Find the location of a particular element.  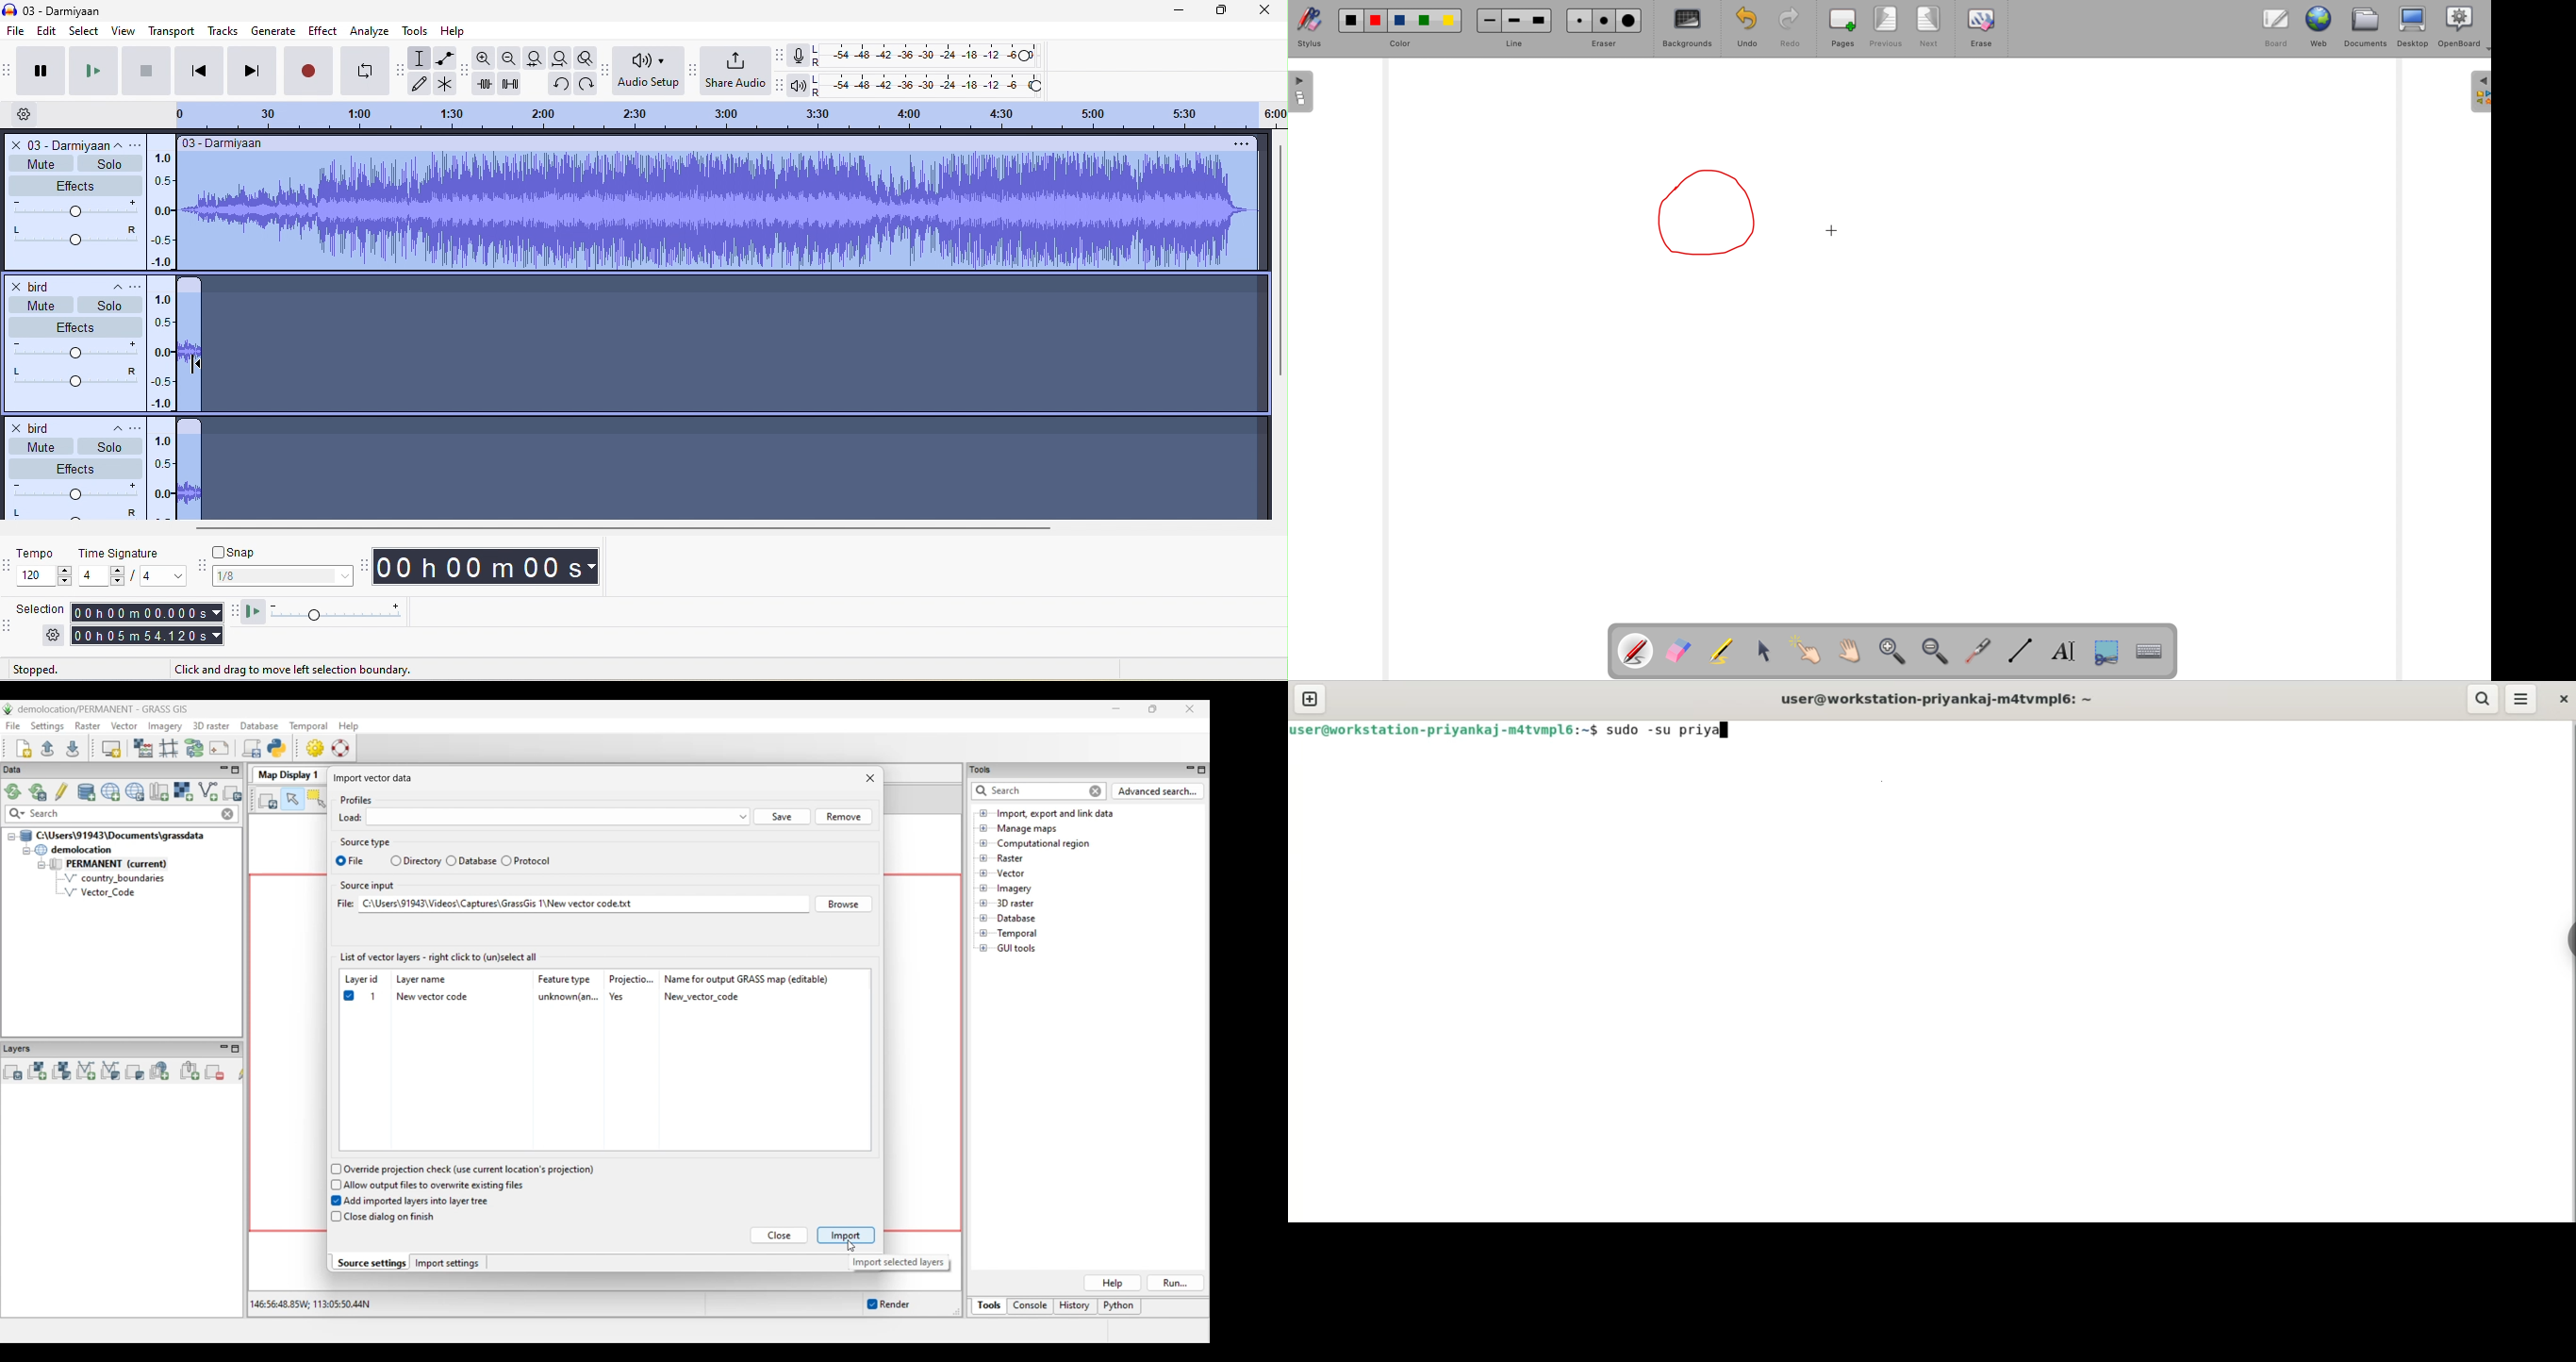

web is located at coordinates (2318, 28).